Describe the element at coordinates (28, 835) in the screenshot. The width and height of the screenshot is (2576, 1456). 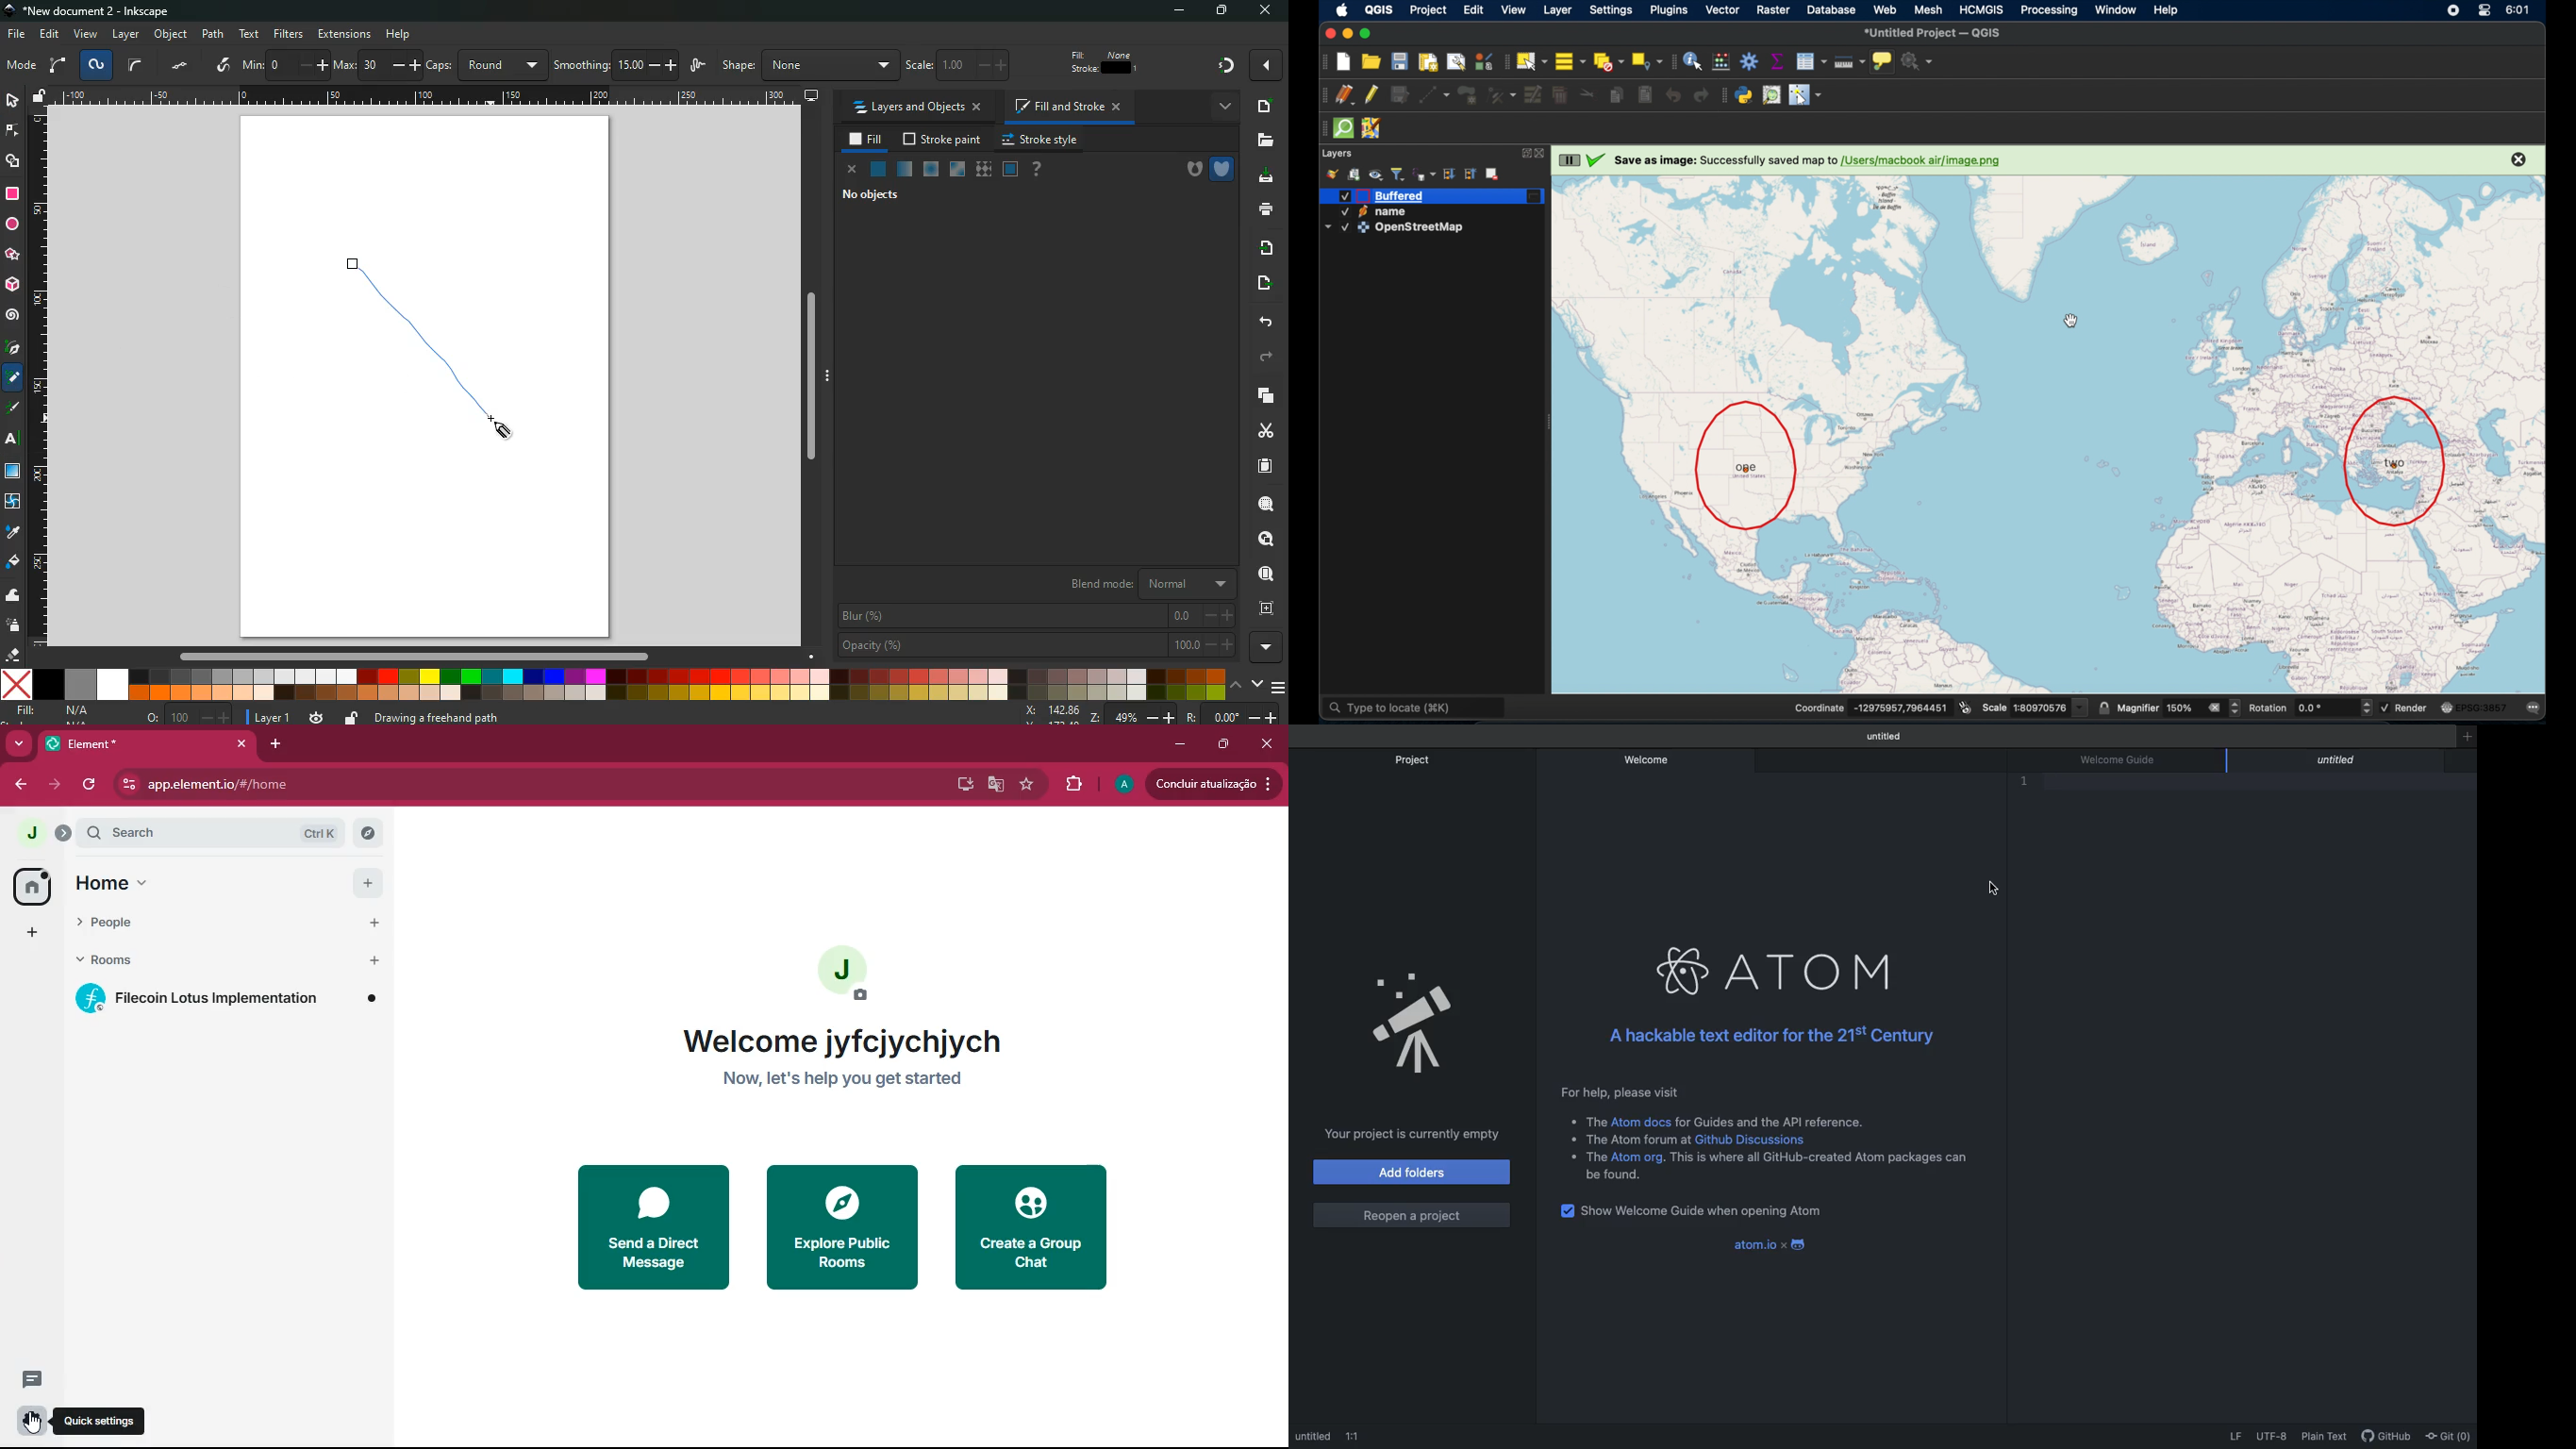
I see `j` at that location.